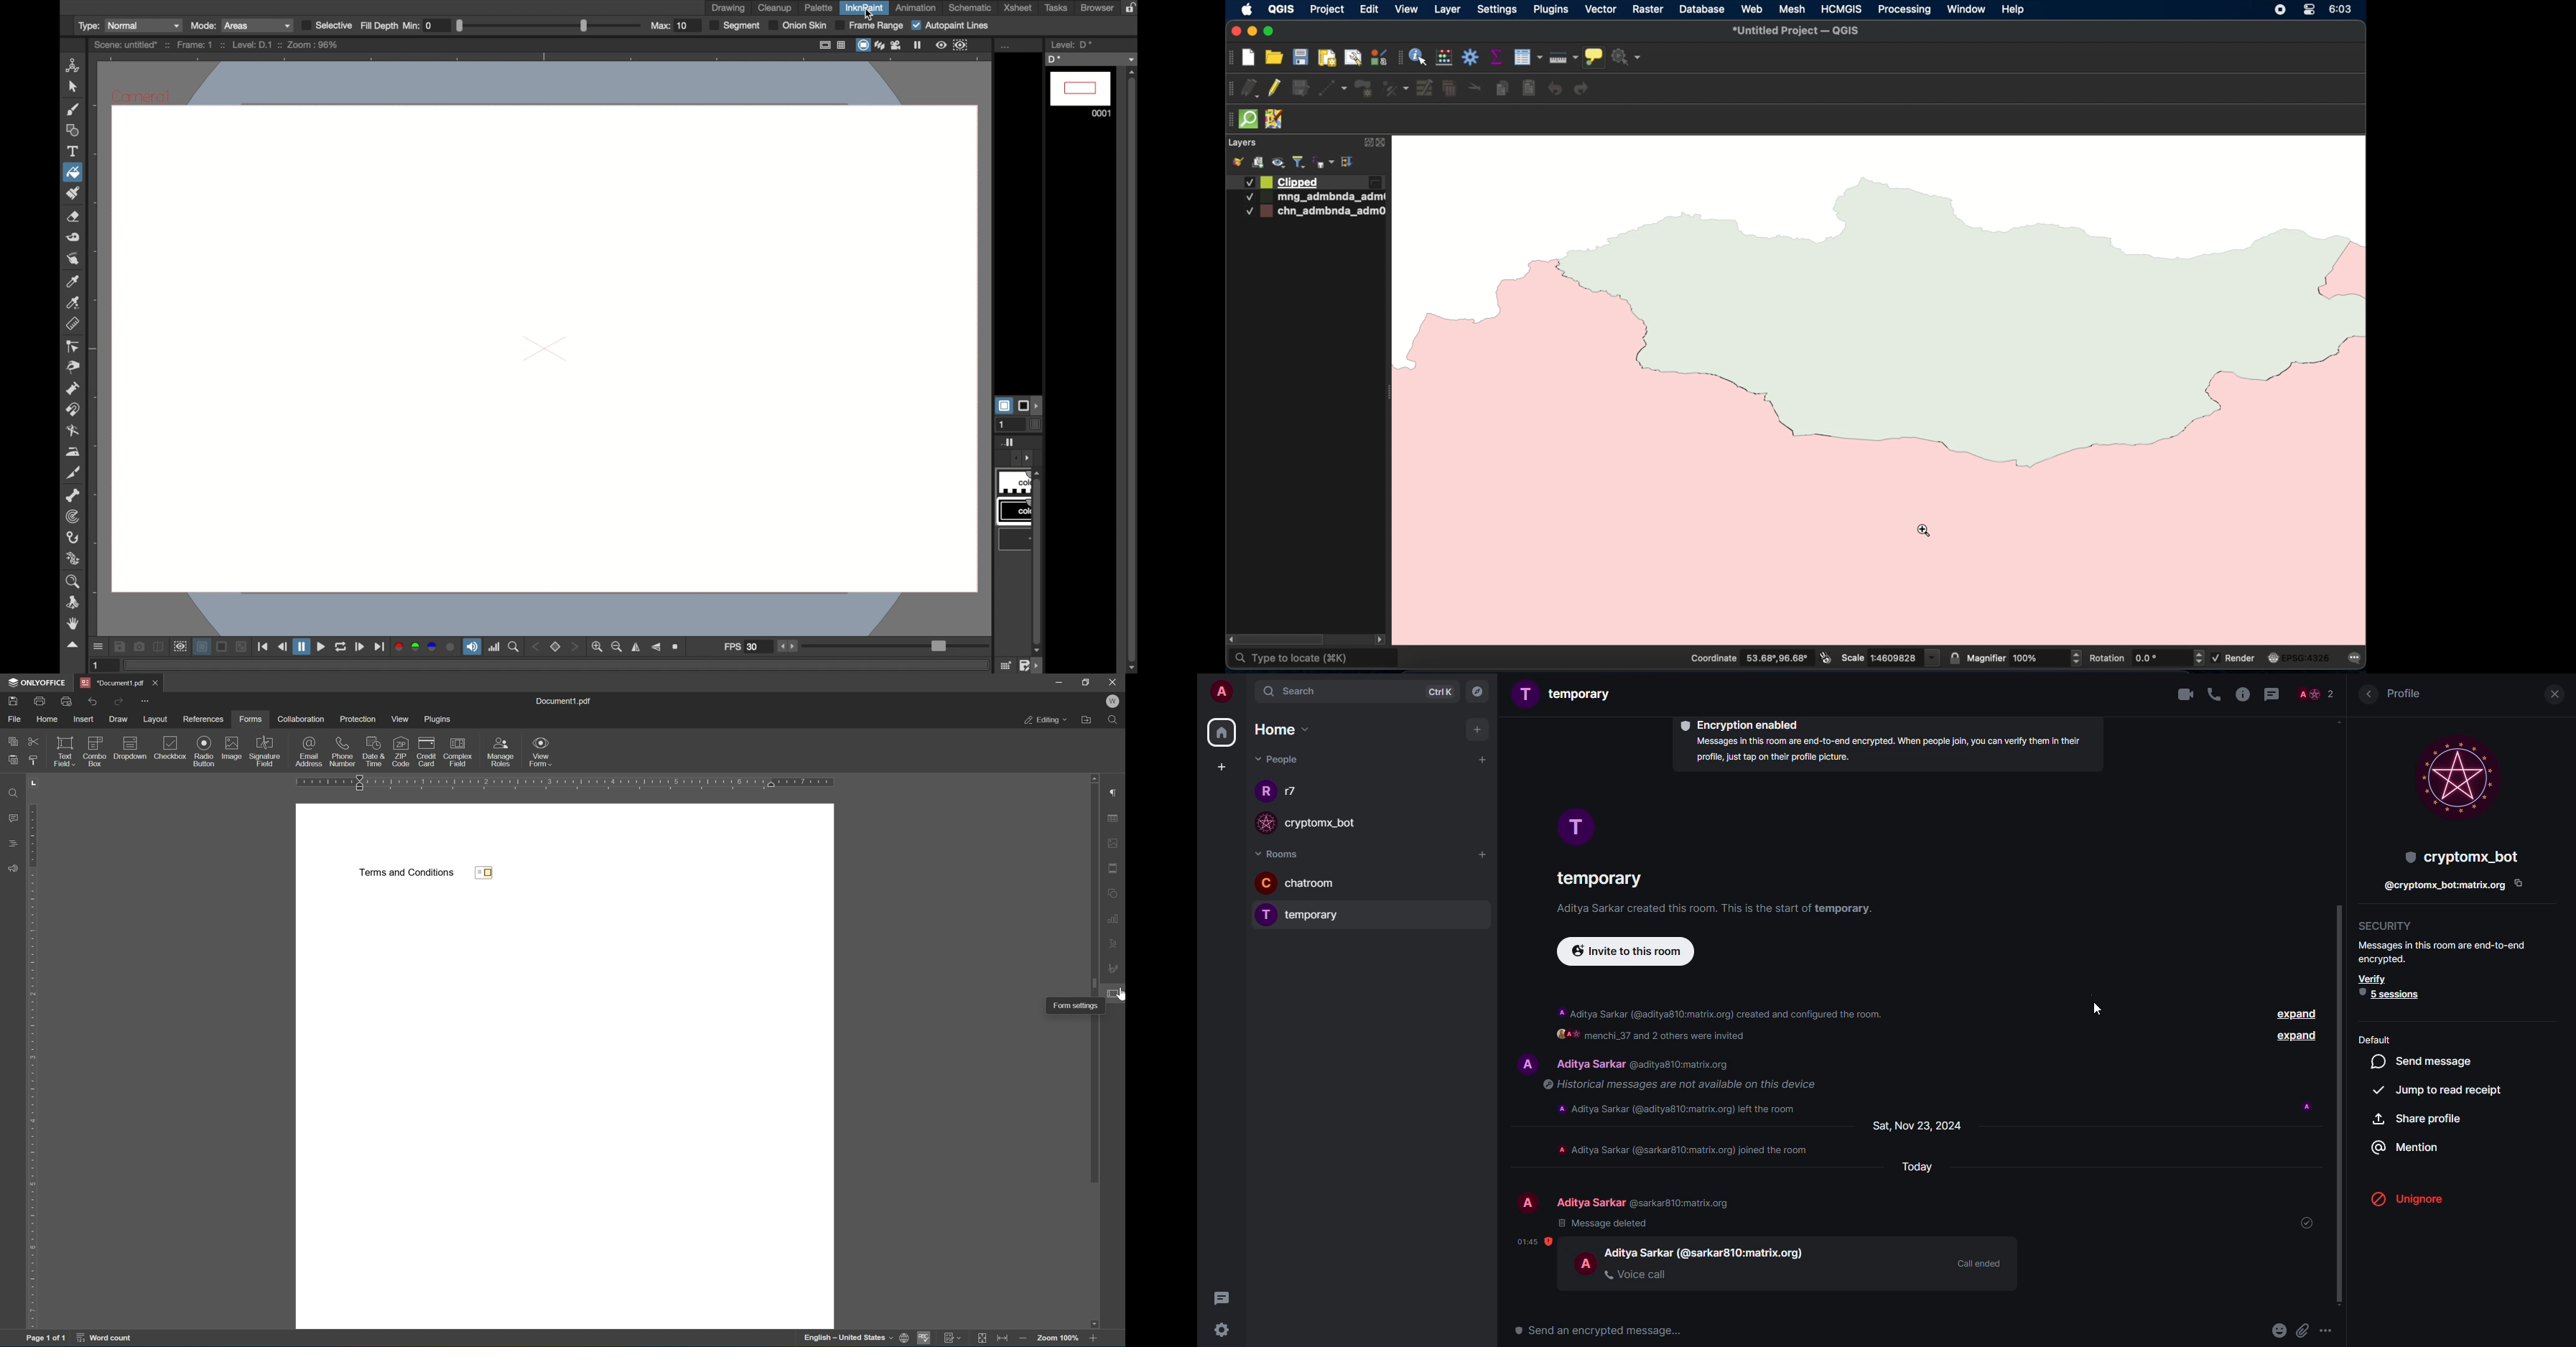 The width and height of the screenshot is (2576, 1372). I want to click on email address, so click(309, 750).